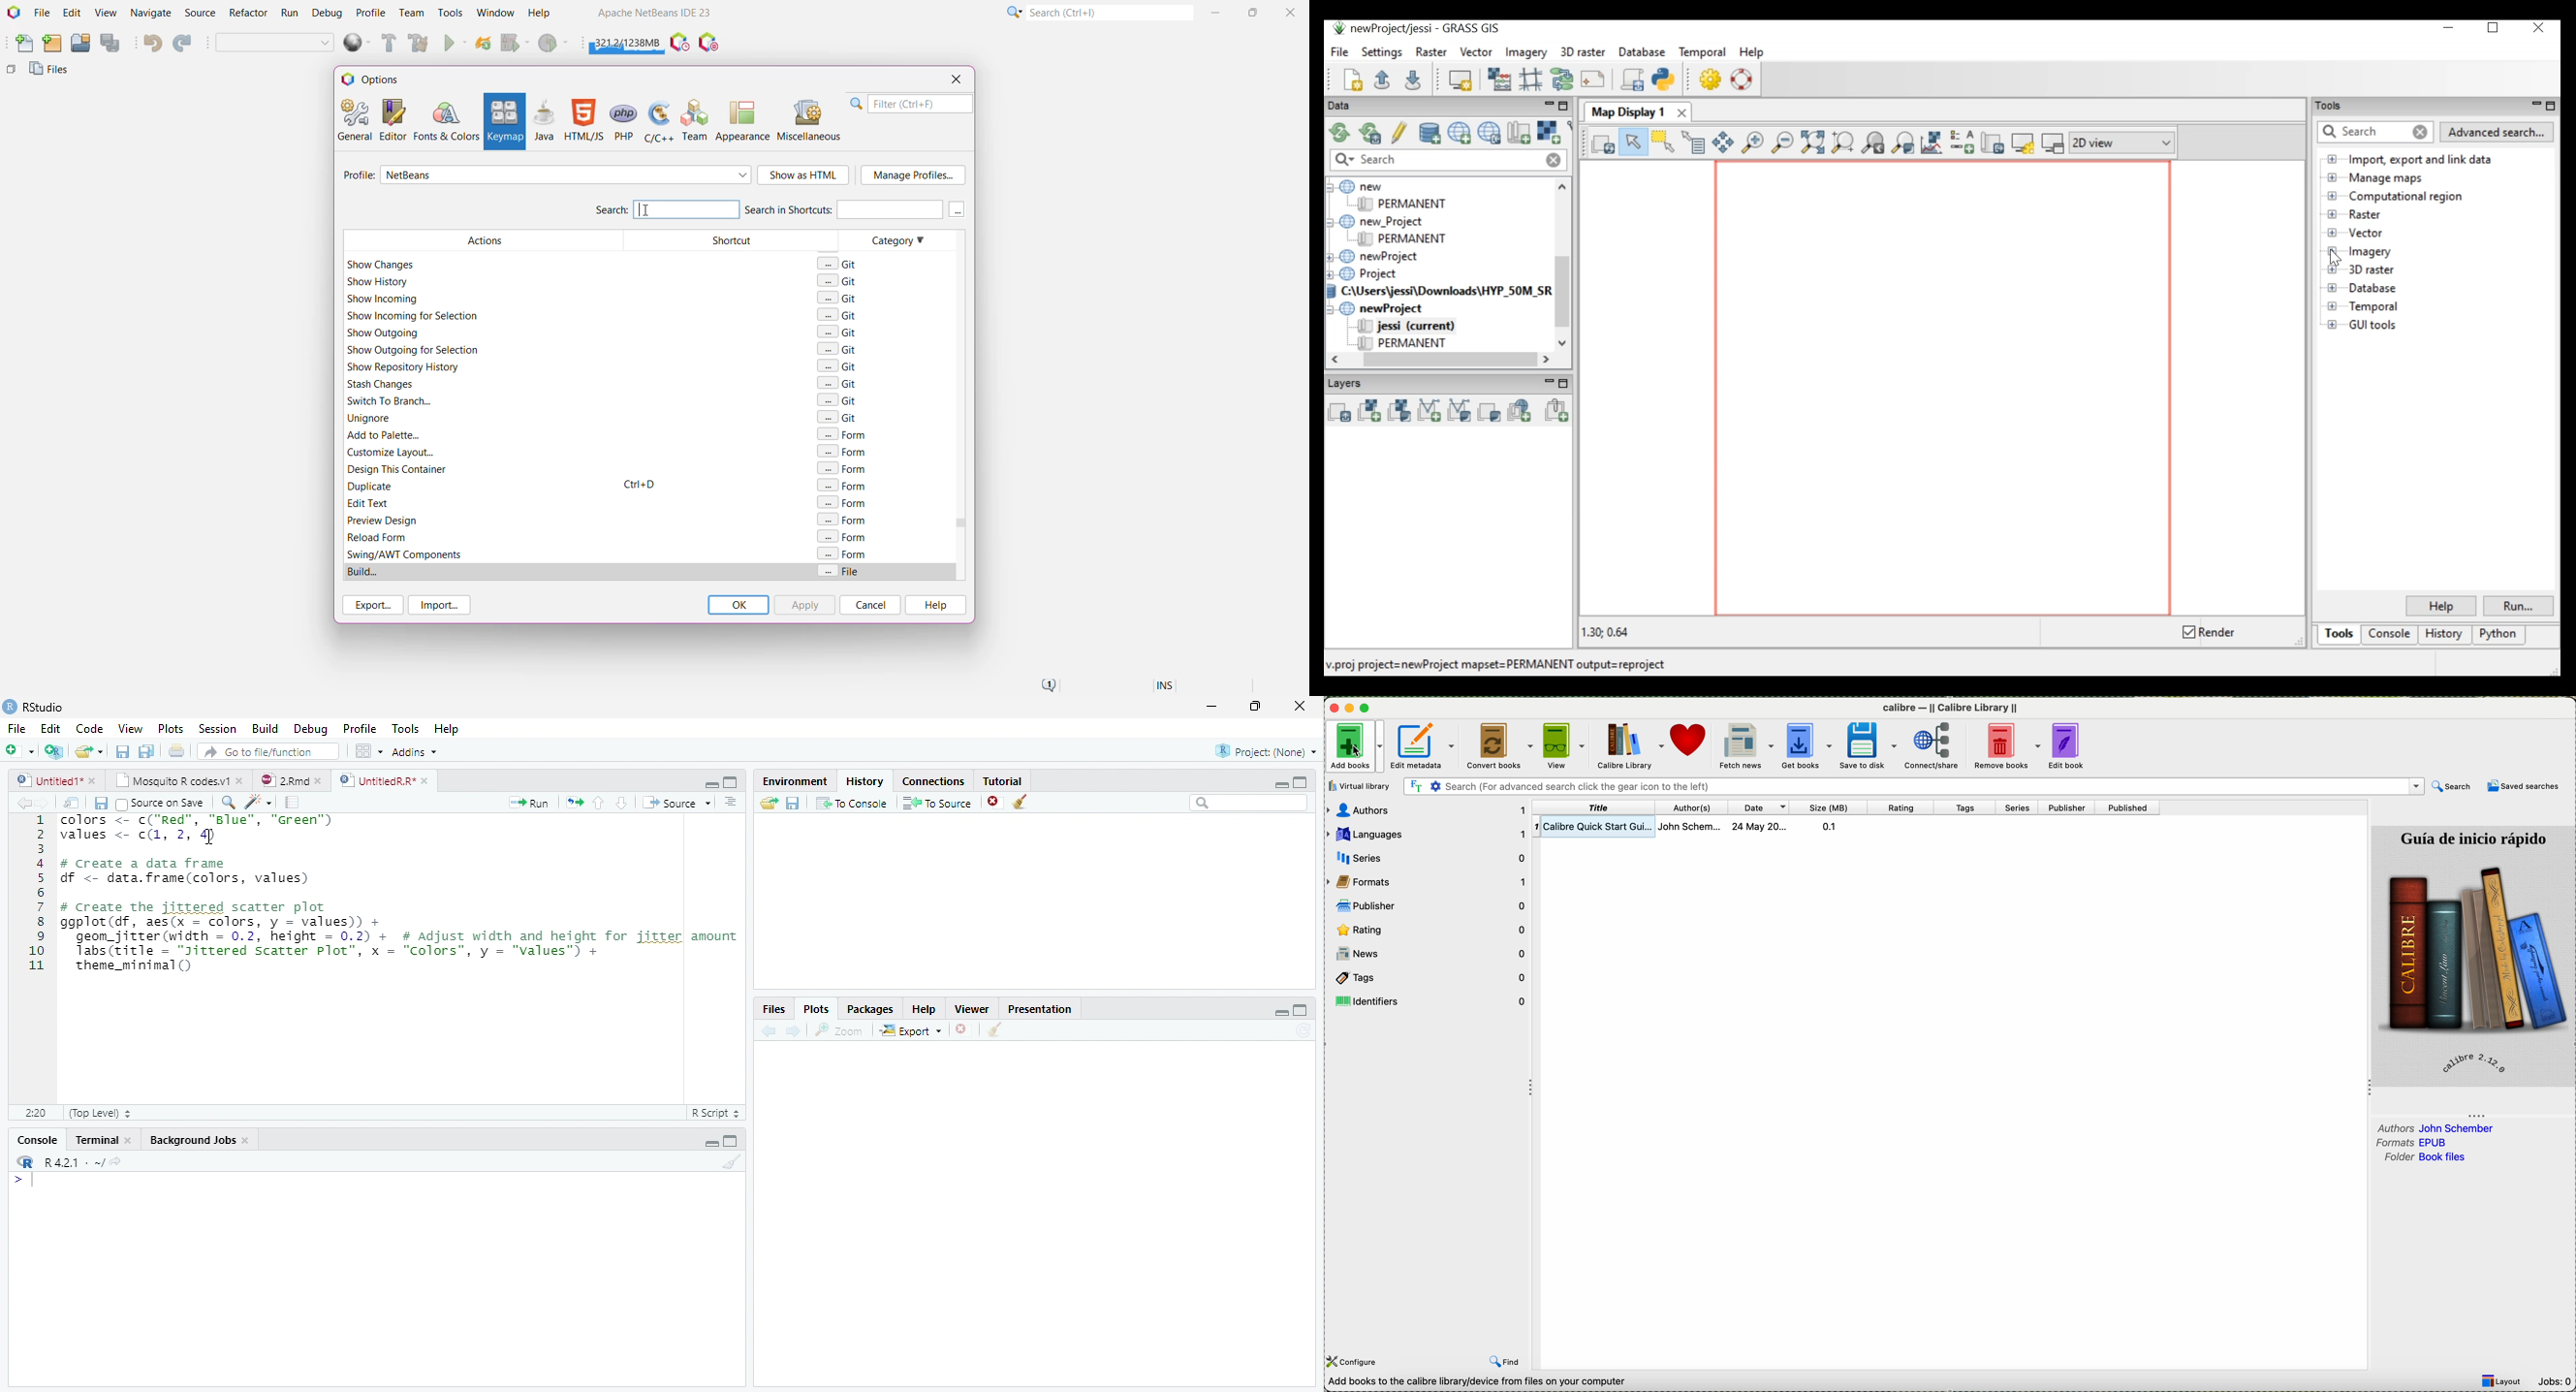  What do you see at coordinates (36, 895) in the screenshot?
I see `Line numbers` at bounding box center [36, 895].